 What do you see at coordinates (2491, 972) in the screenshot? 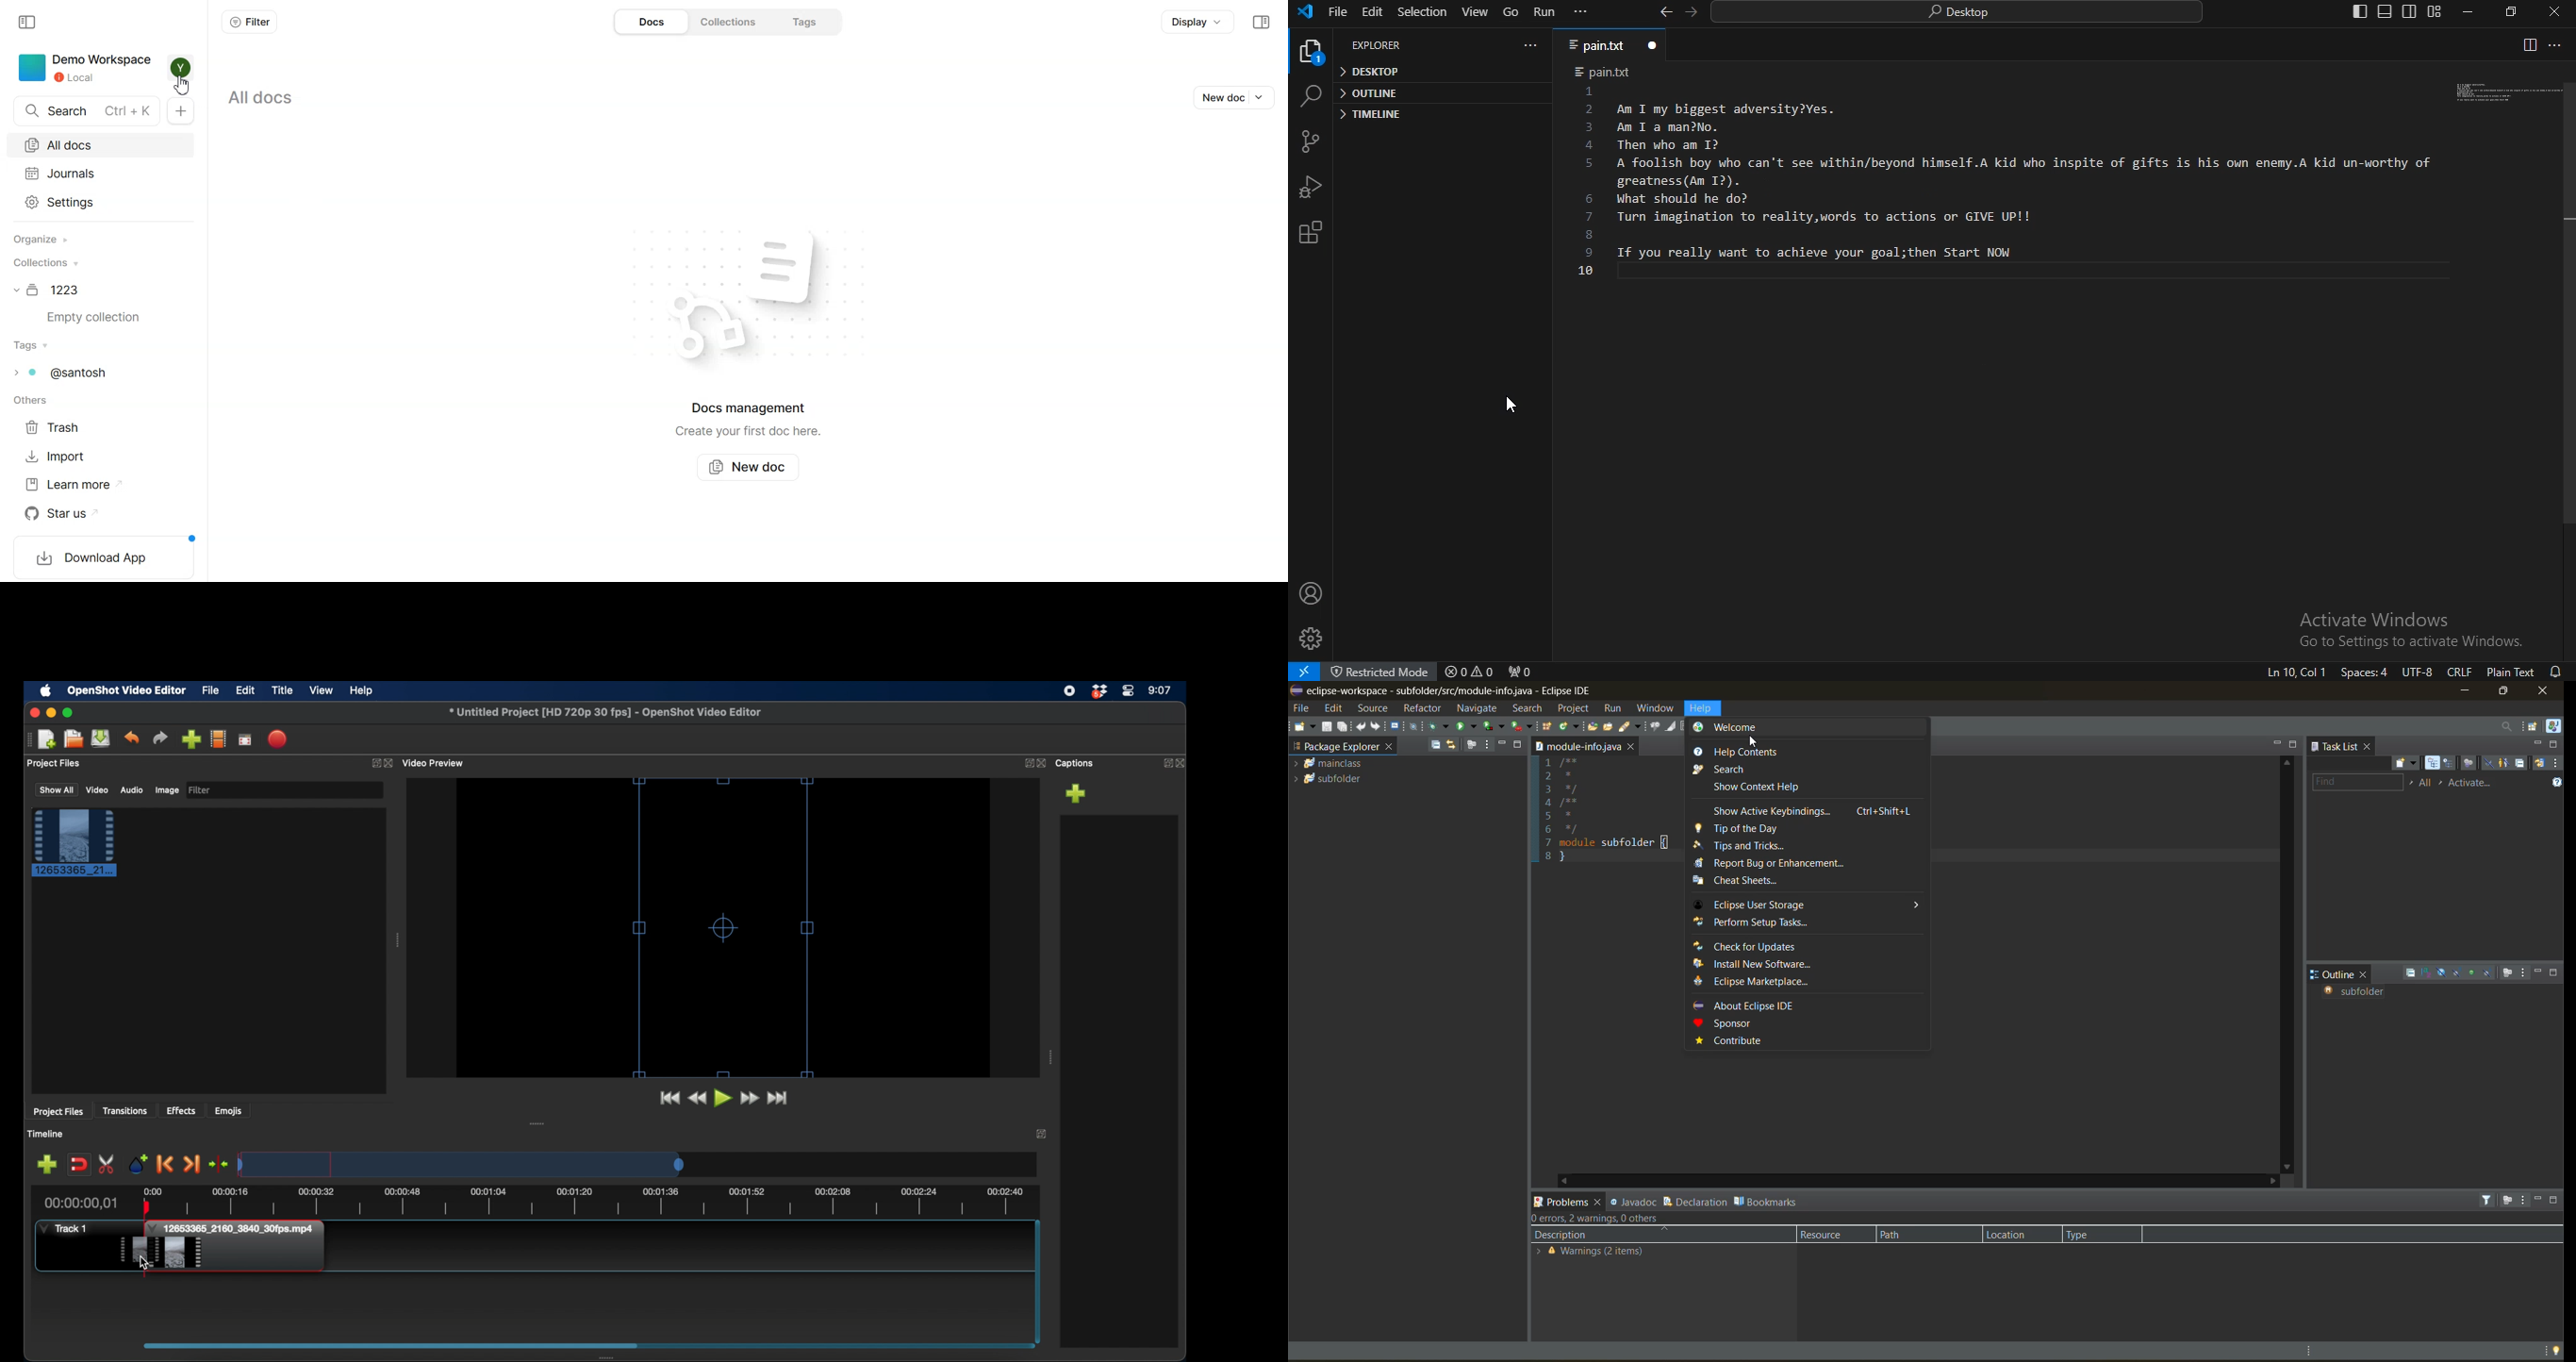
I see `hide local types` at bounding box center [2491, 972].